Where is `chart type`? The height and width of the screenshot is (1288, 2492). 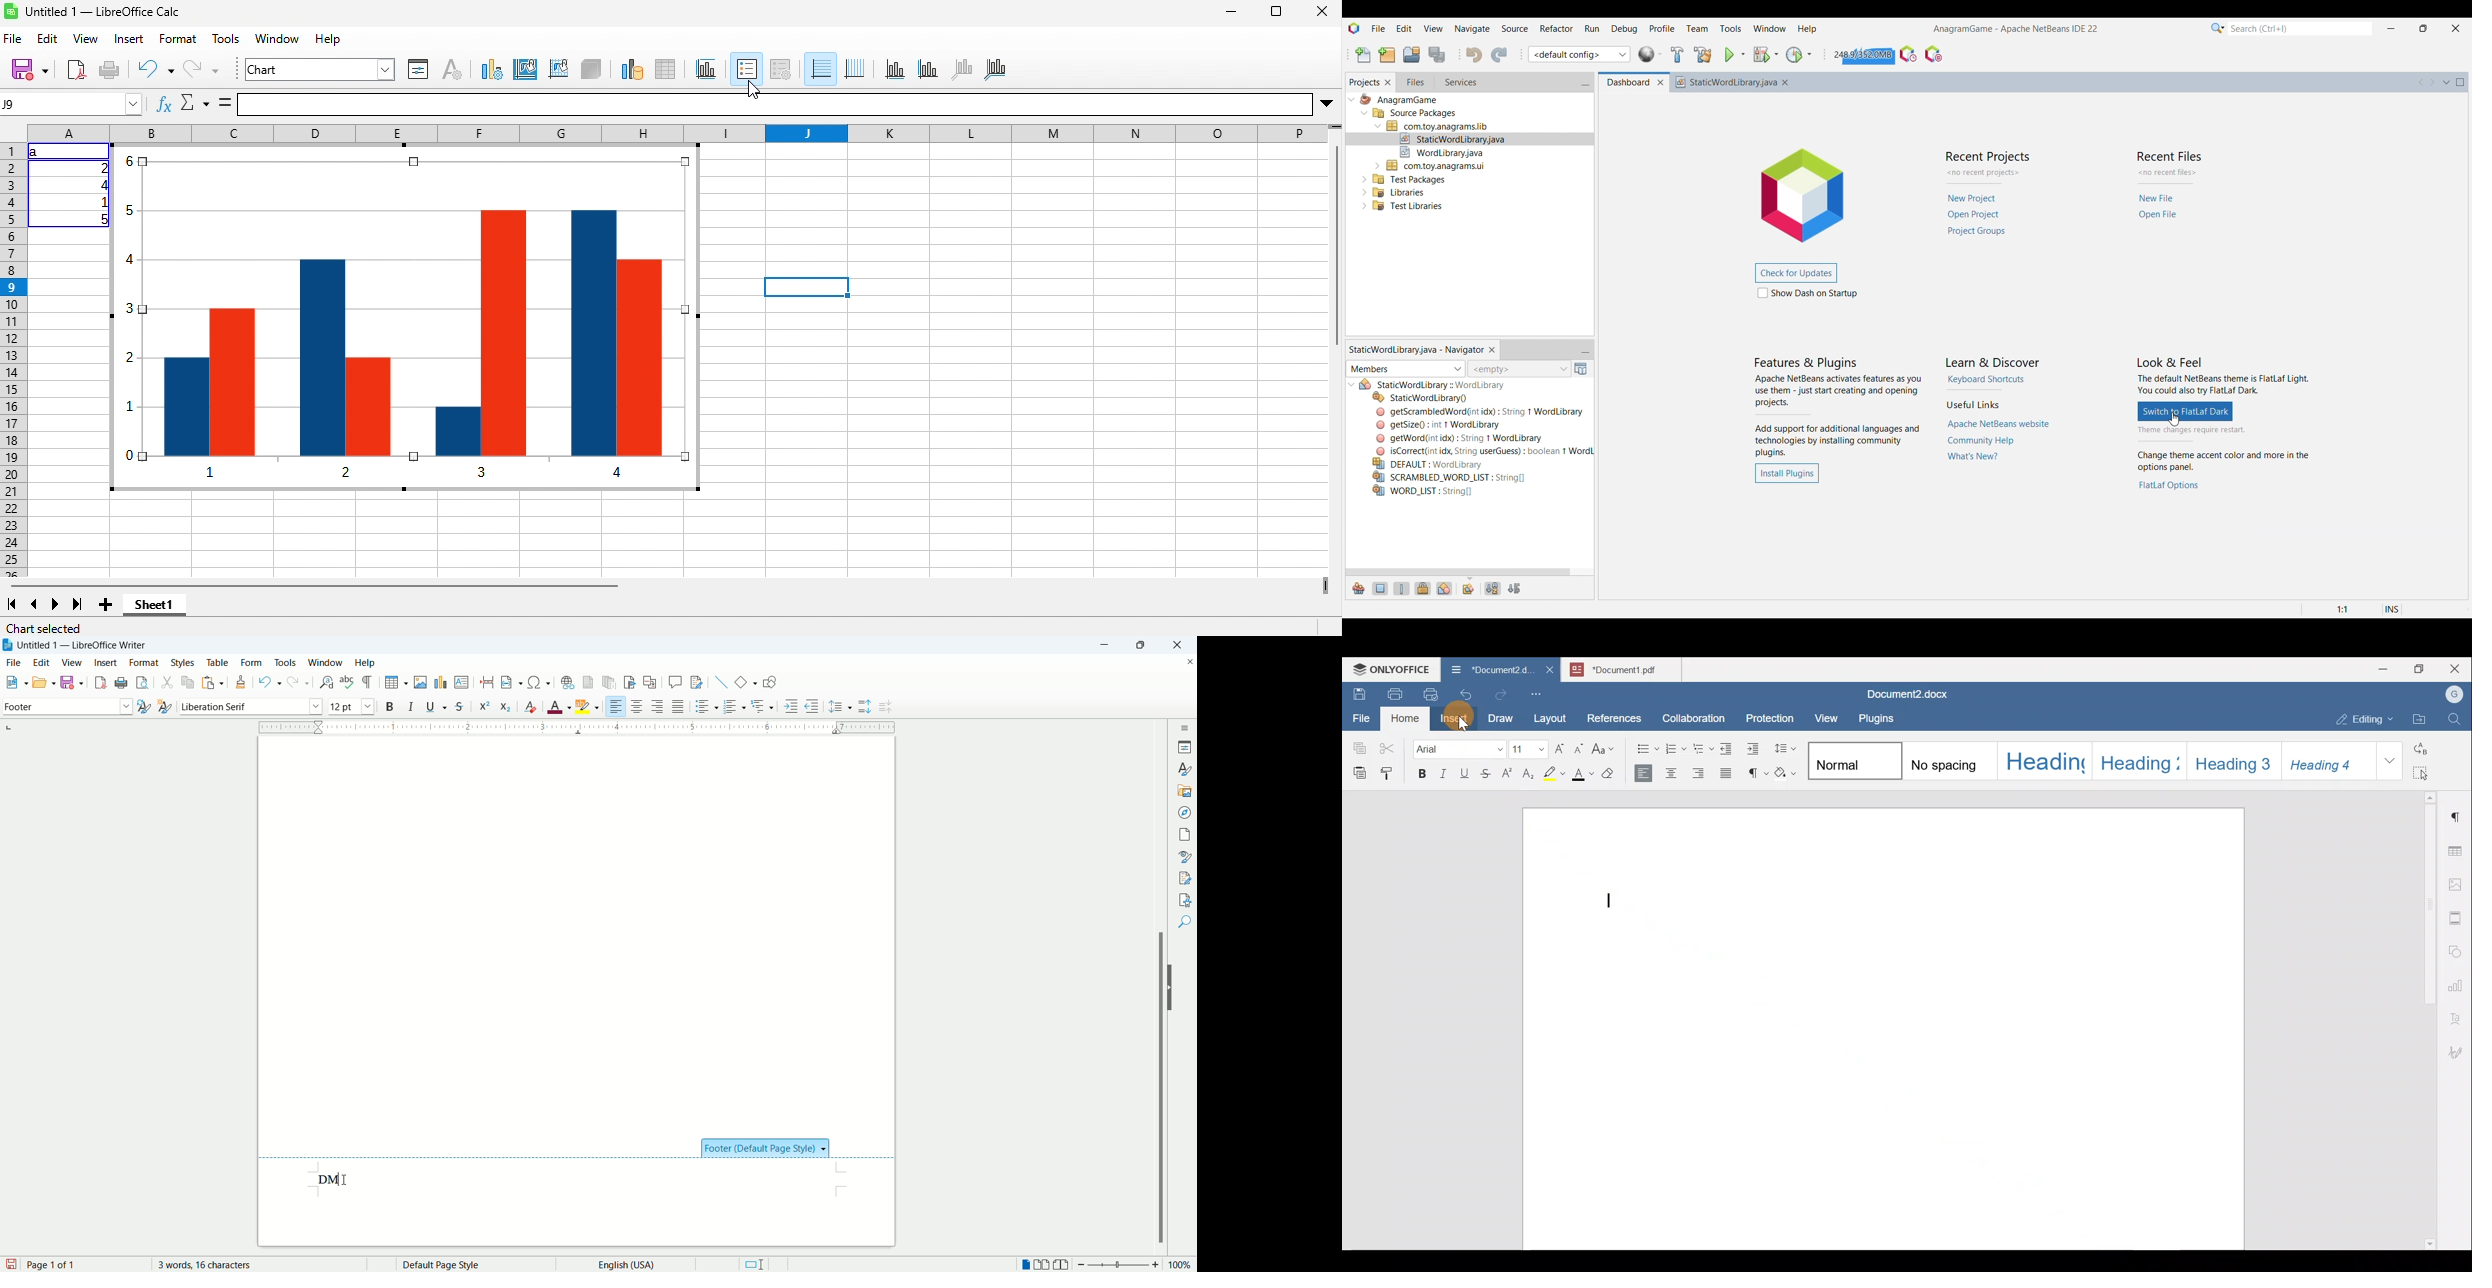
chart type is located at coordinates (491, 70).